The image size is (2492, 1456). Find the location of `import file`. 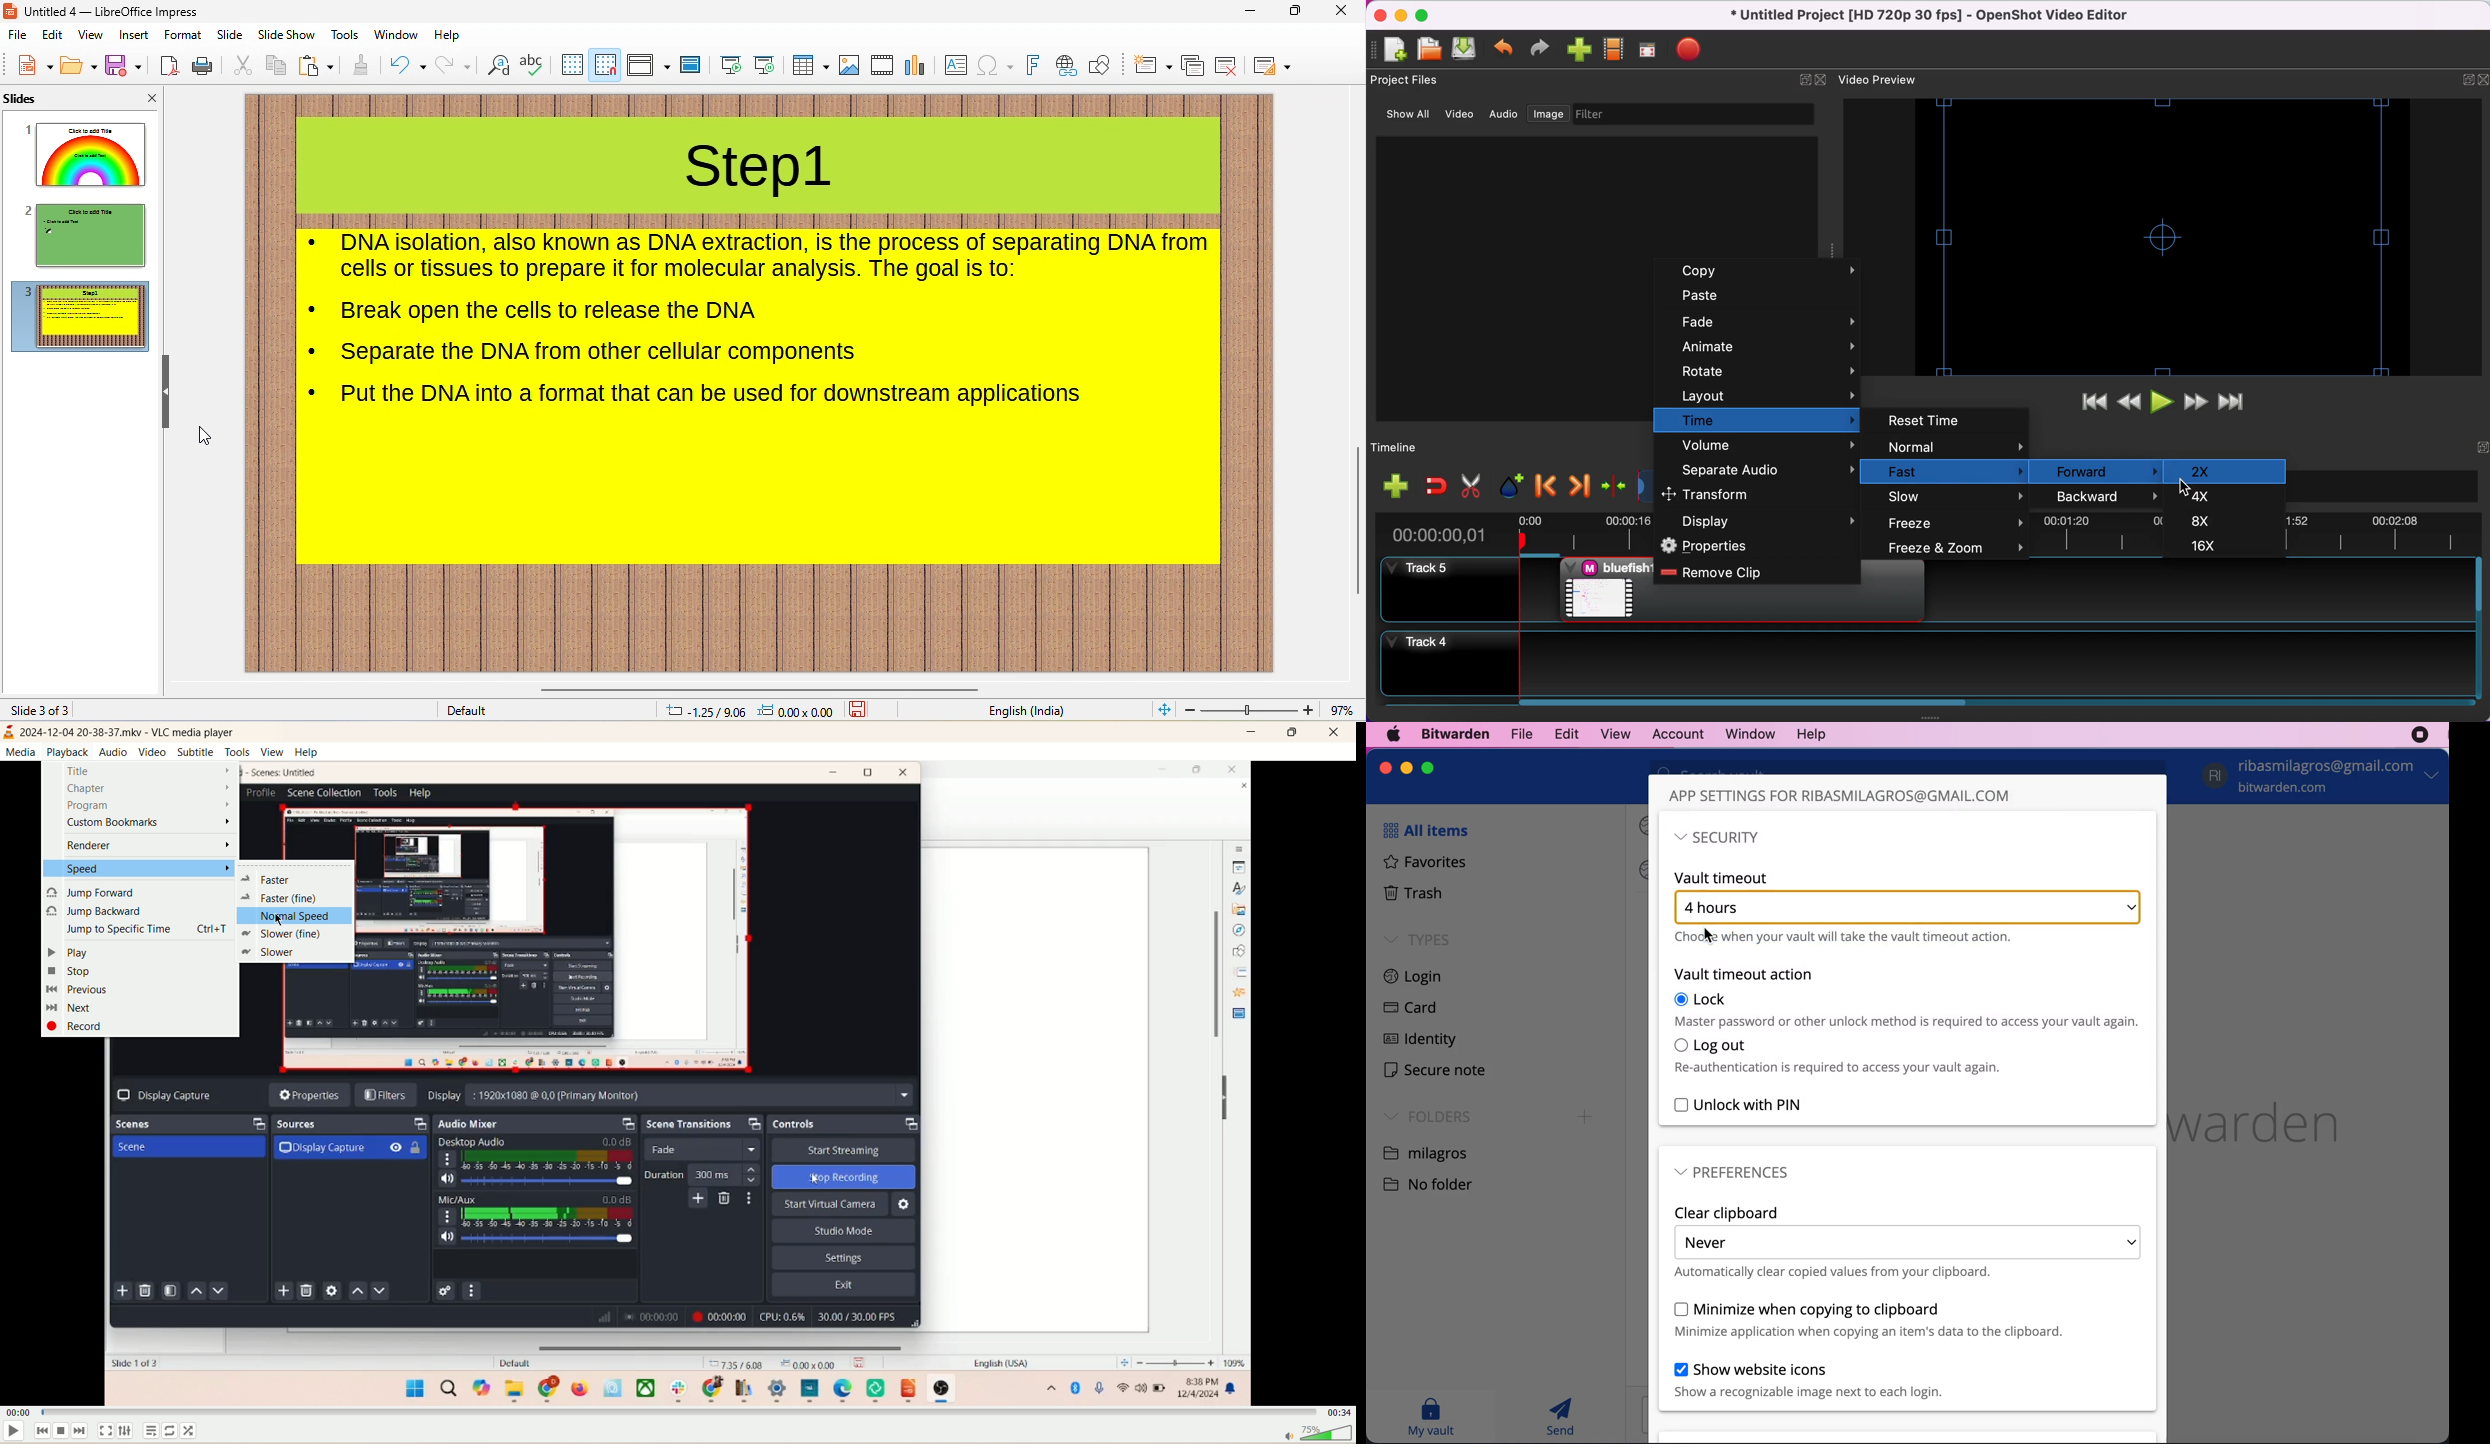

import file is located at coordinates (1581, 51).